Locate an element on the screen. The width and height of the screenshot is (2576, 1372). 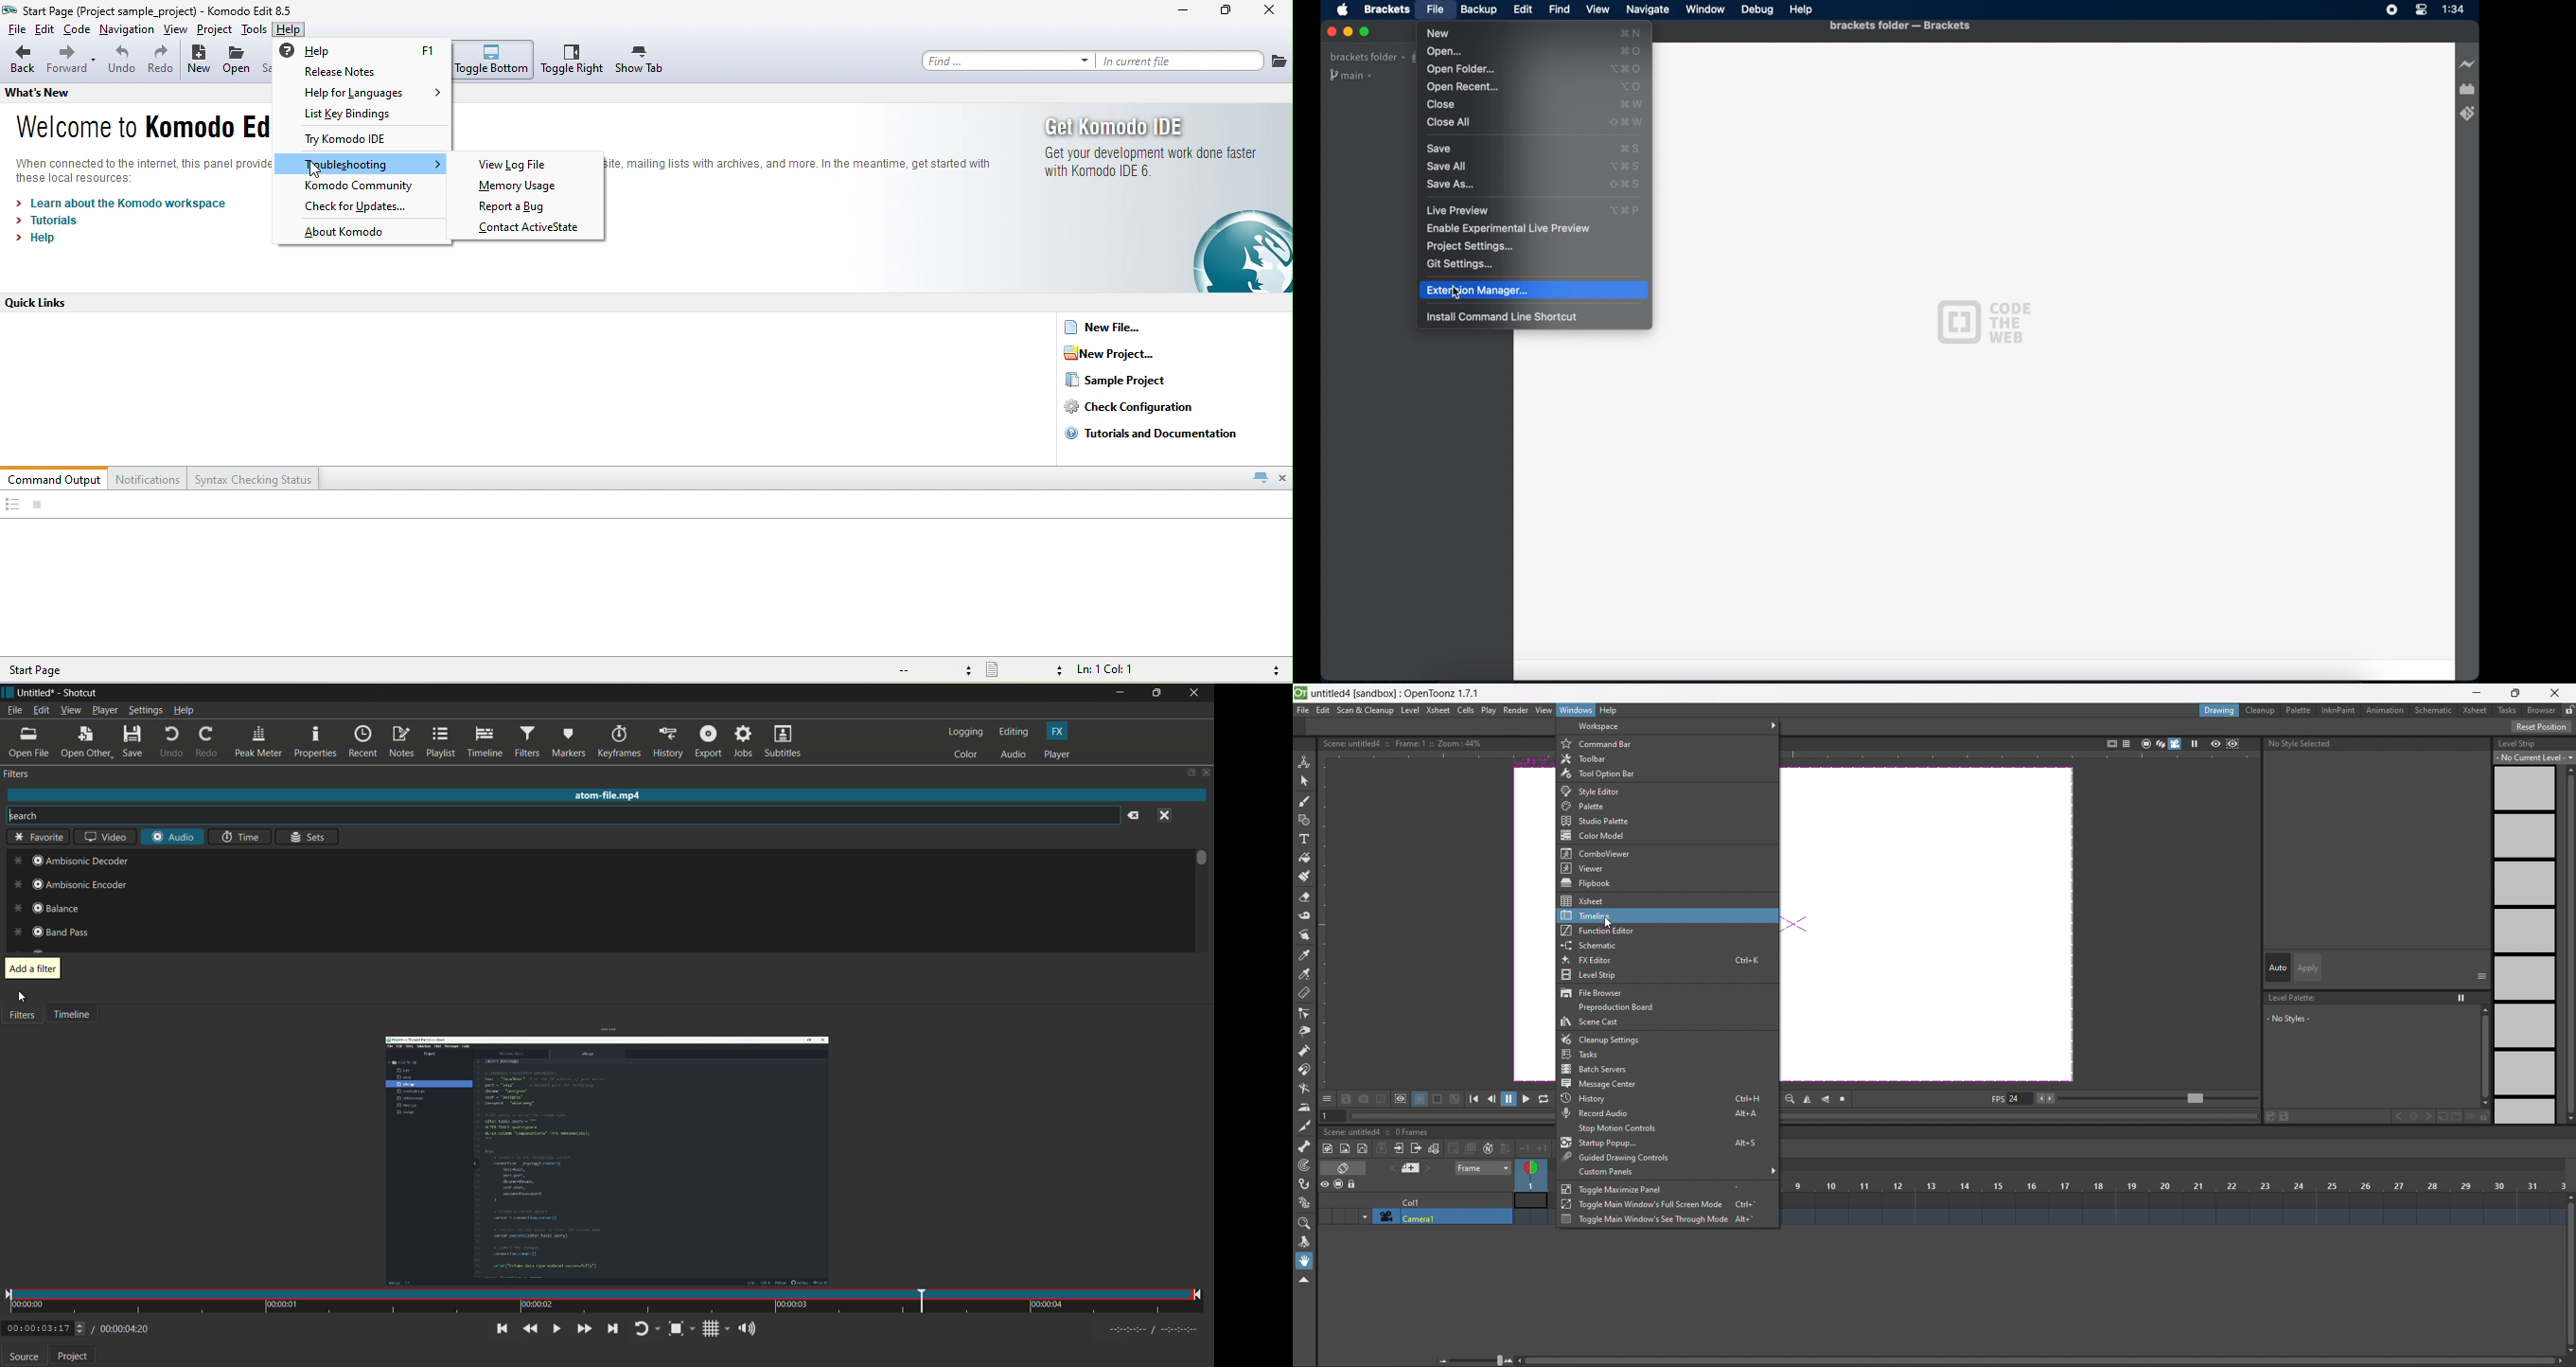
cursor is located at coordinates (1610, 922).